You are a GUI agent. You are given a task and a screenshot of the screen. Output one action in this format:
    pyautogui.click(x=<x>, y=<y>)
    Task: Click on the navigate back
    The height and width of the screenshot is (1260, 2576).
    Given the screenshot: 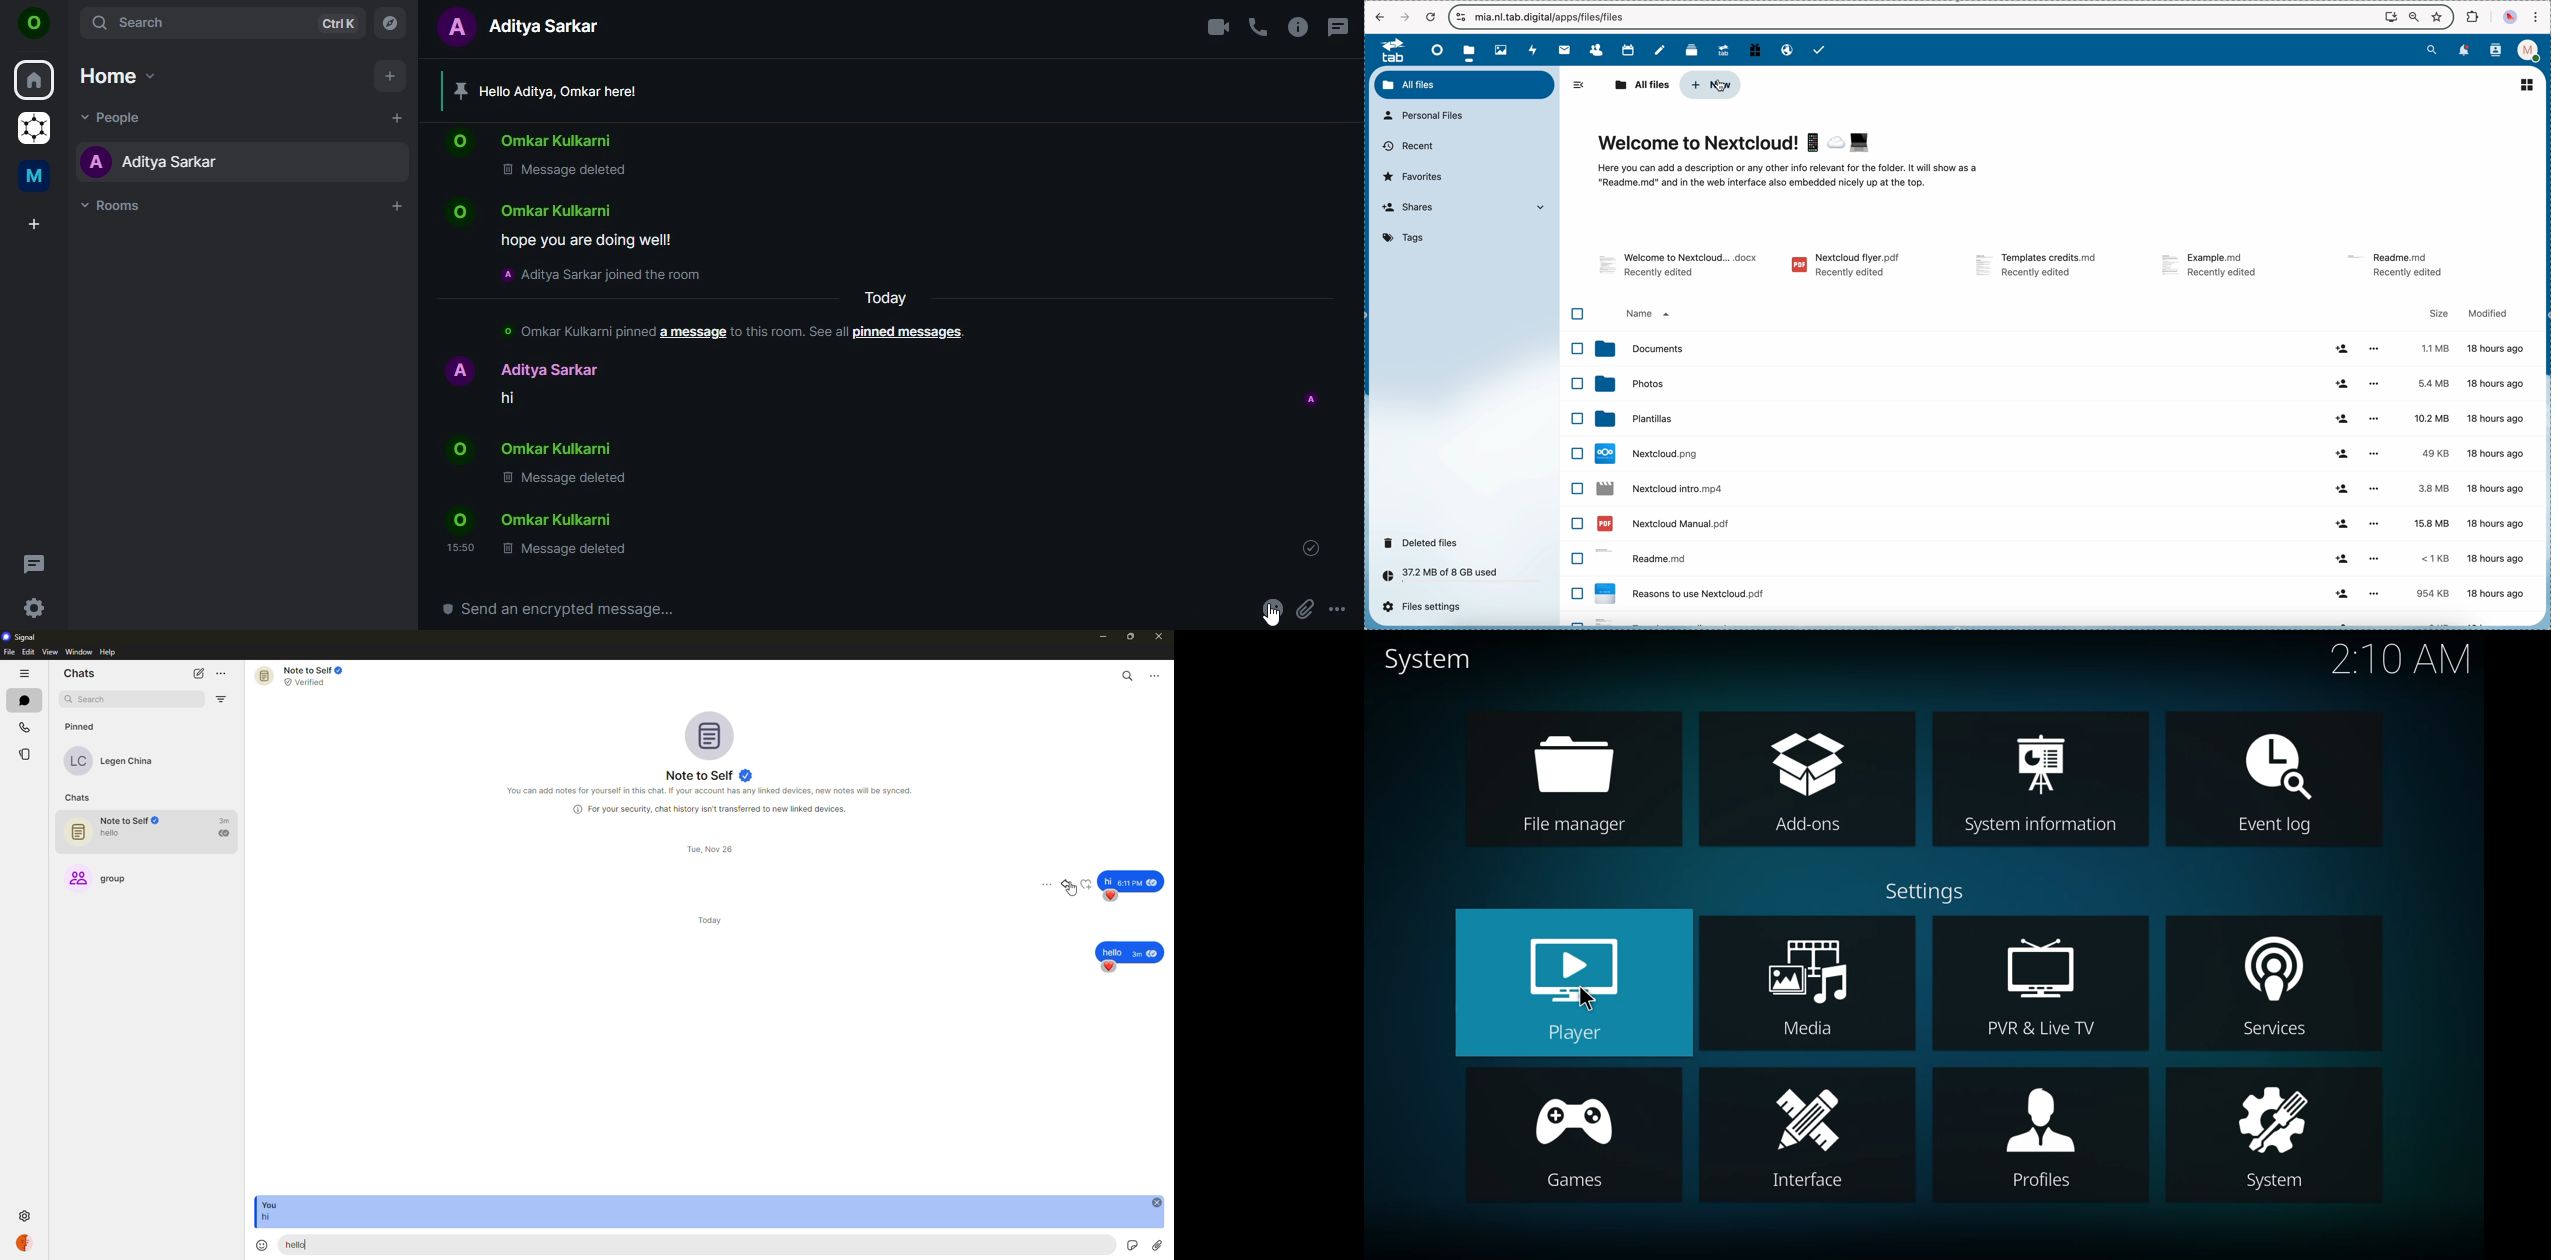 What is the action you would take?
    pyautogui.click(x=1380, y=18)
    